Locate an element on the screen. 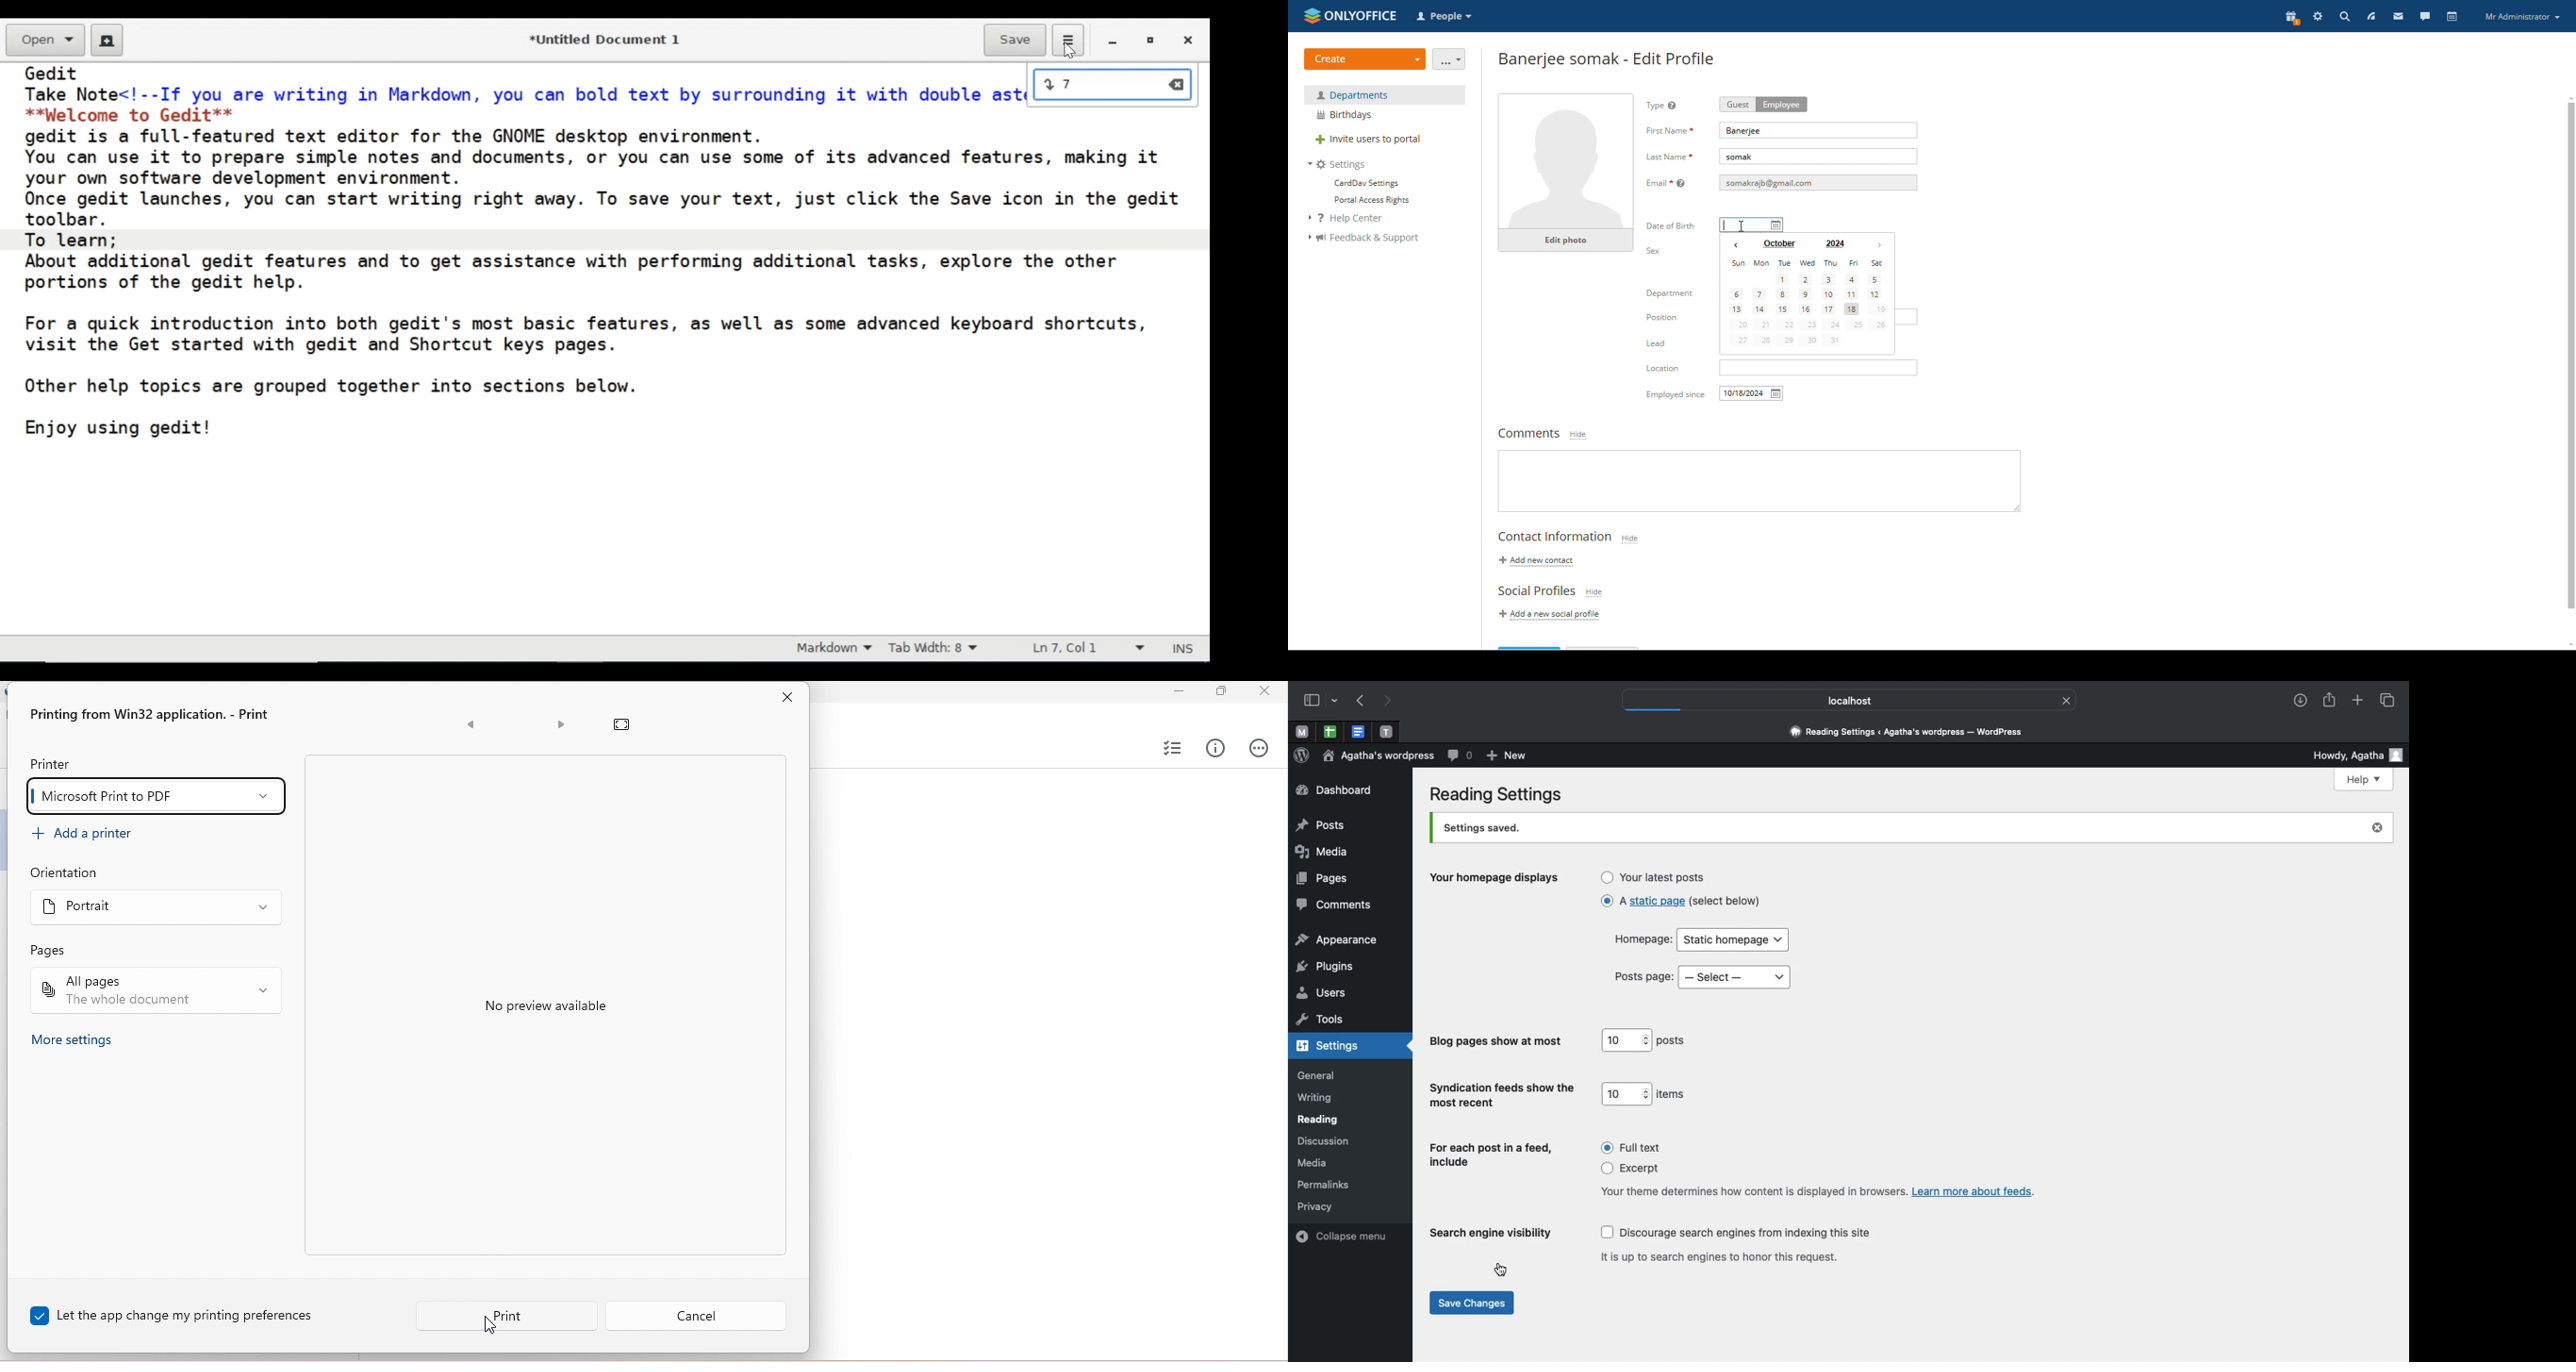 This screenshot has width=2576, height=1372. discussion is located at coordinates (1323, 1141).